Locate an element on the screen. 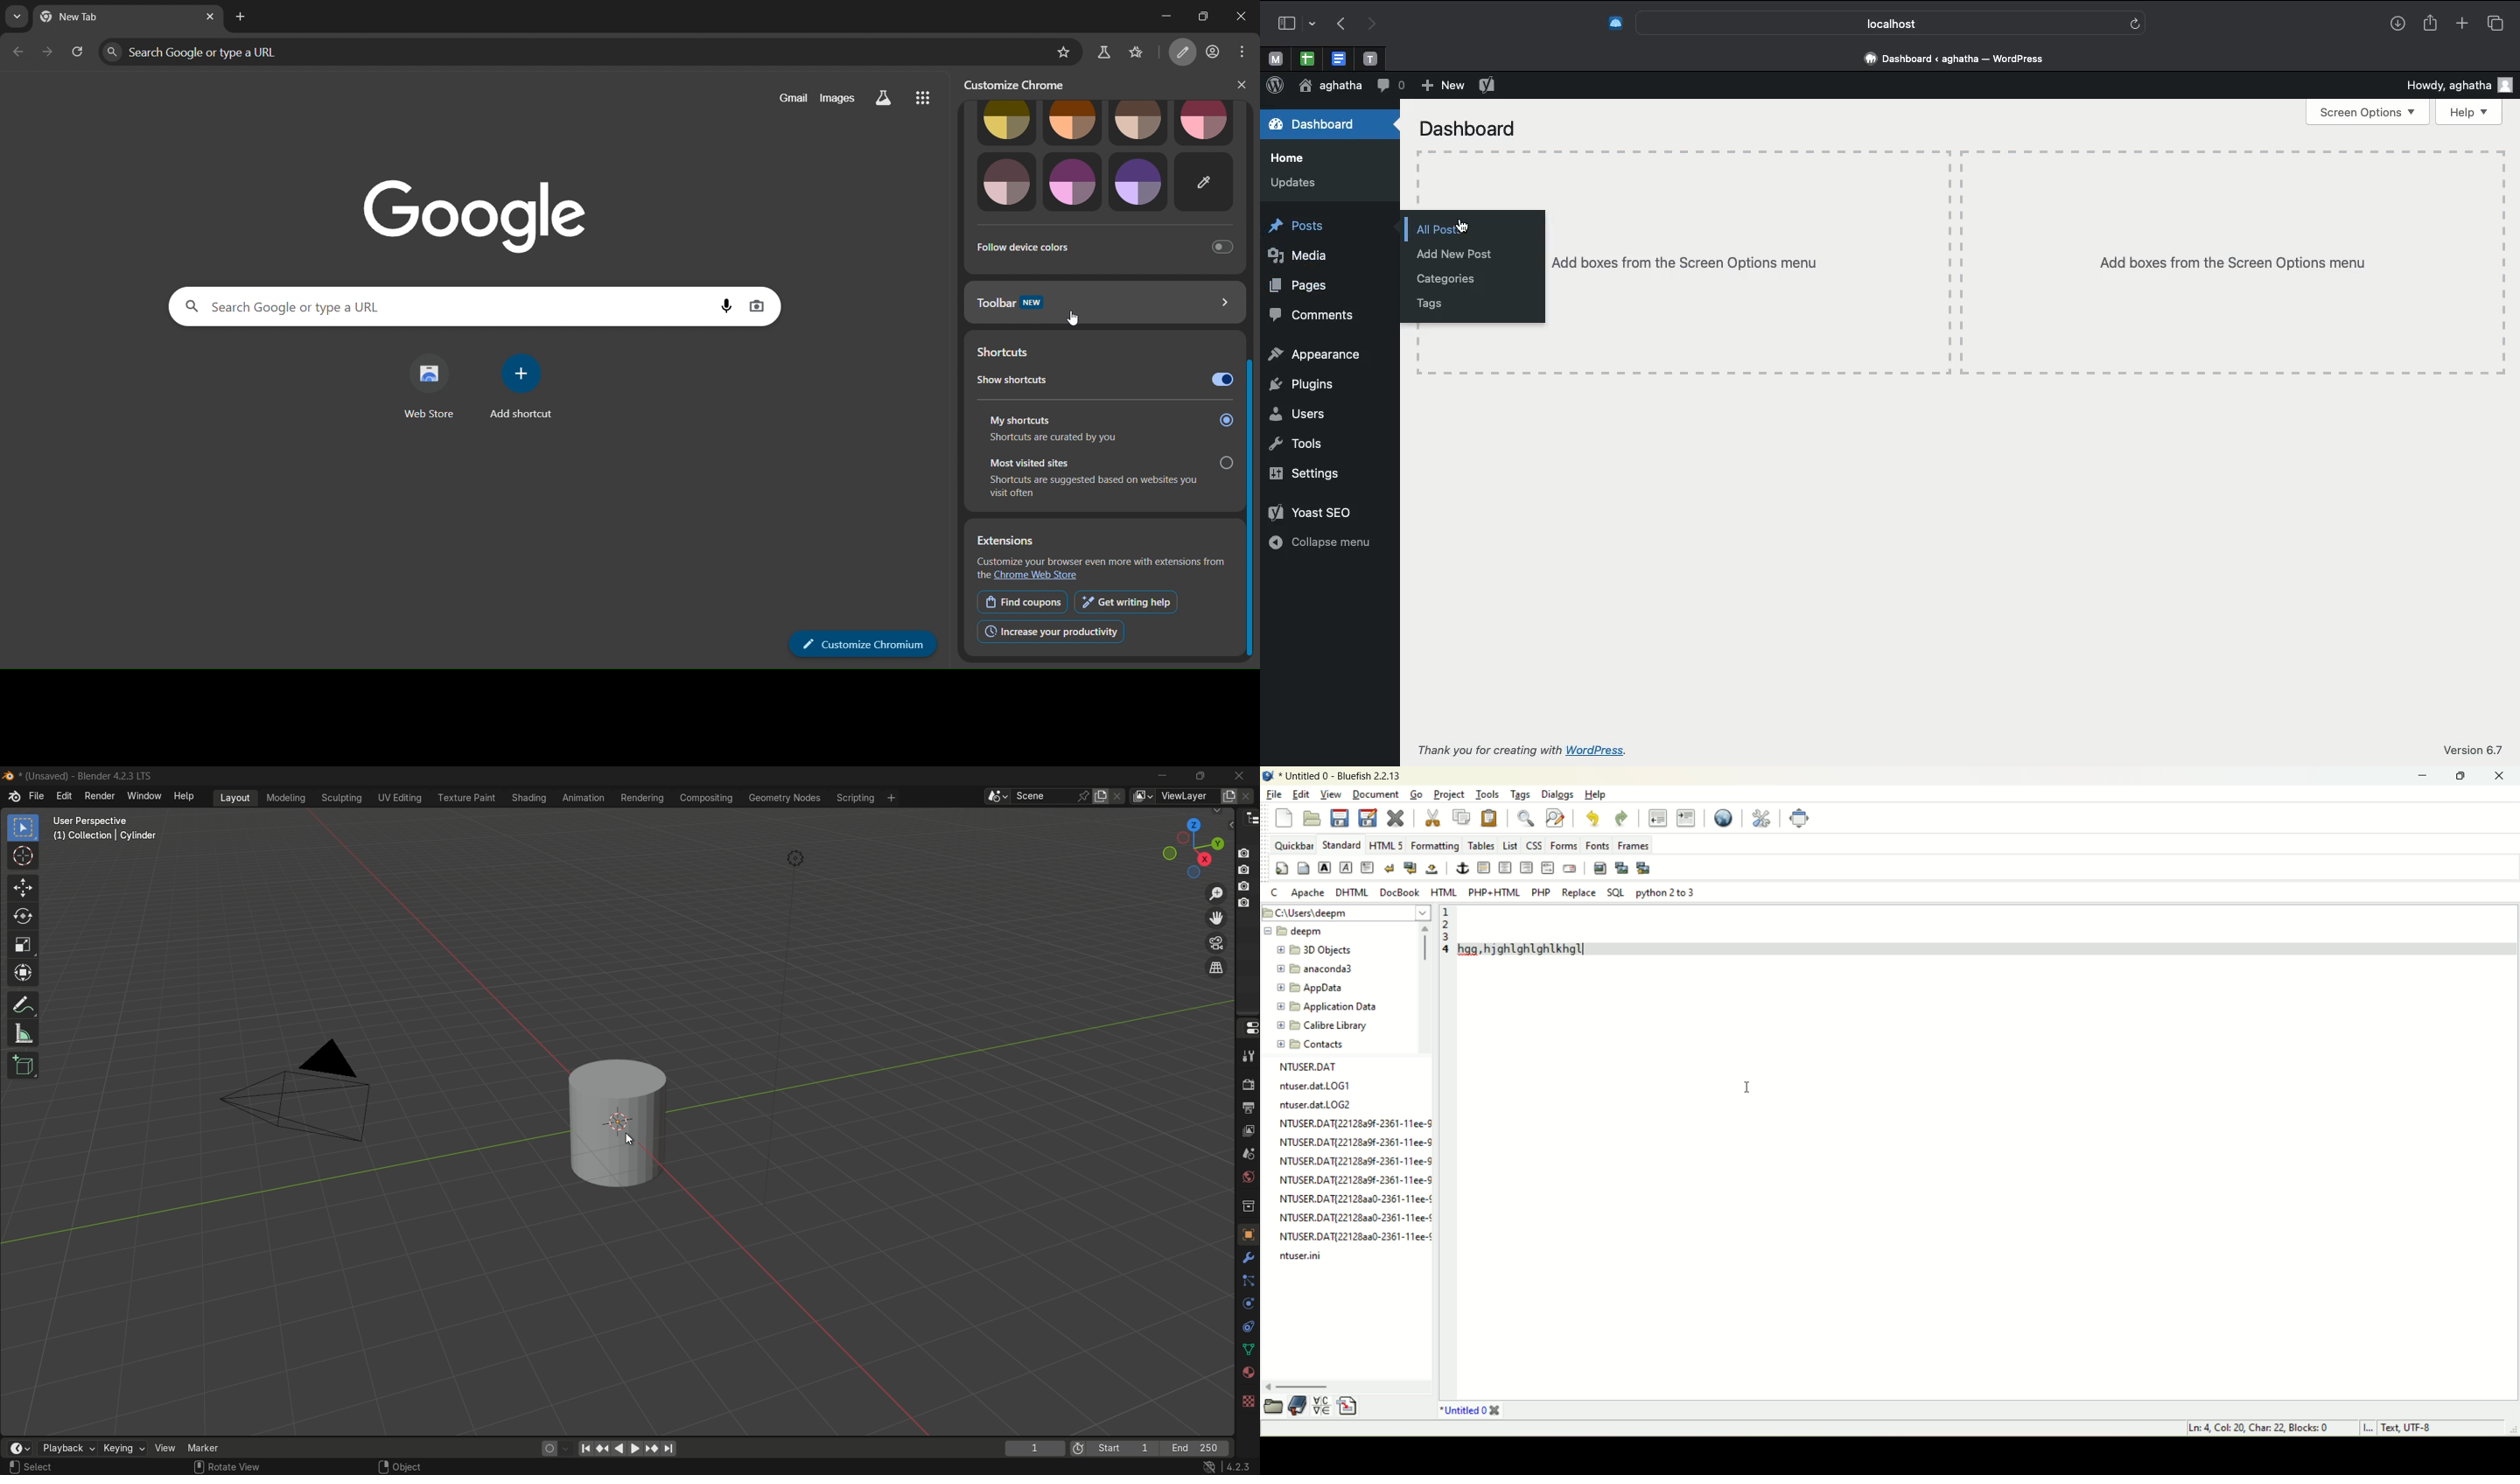  center is located at coordinates (1505, 868).